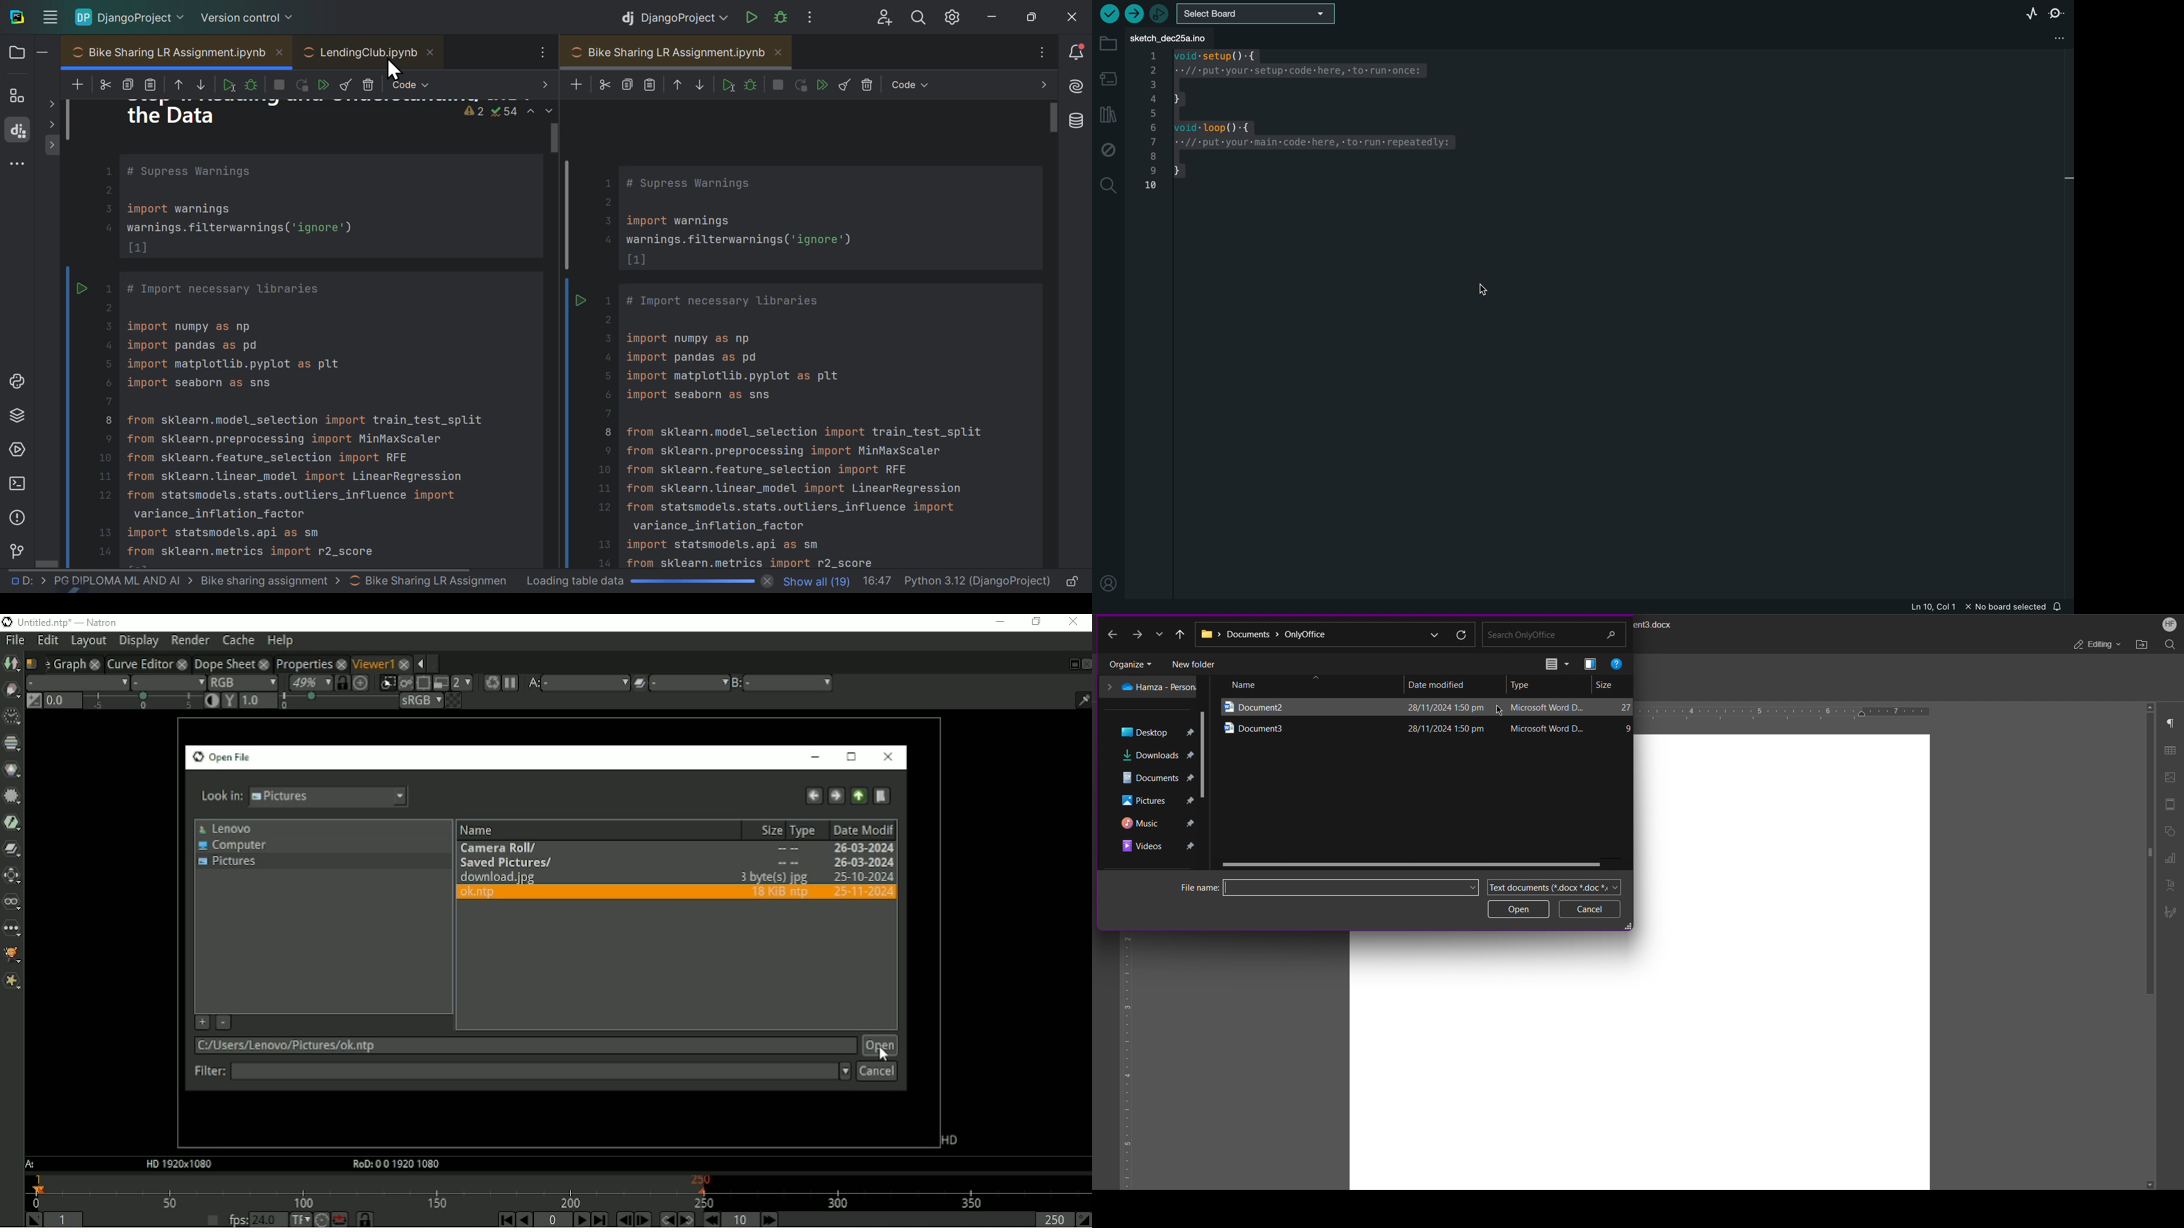 This screenshot has width=2184, height=1232. Describe the element at coordinates (372, 663) in the screenshot. I see `Viewer1` at that location.